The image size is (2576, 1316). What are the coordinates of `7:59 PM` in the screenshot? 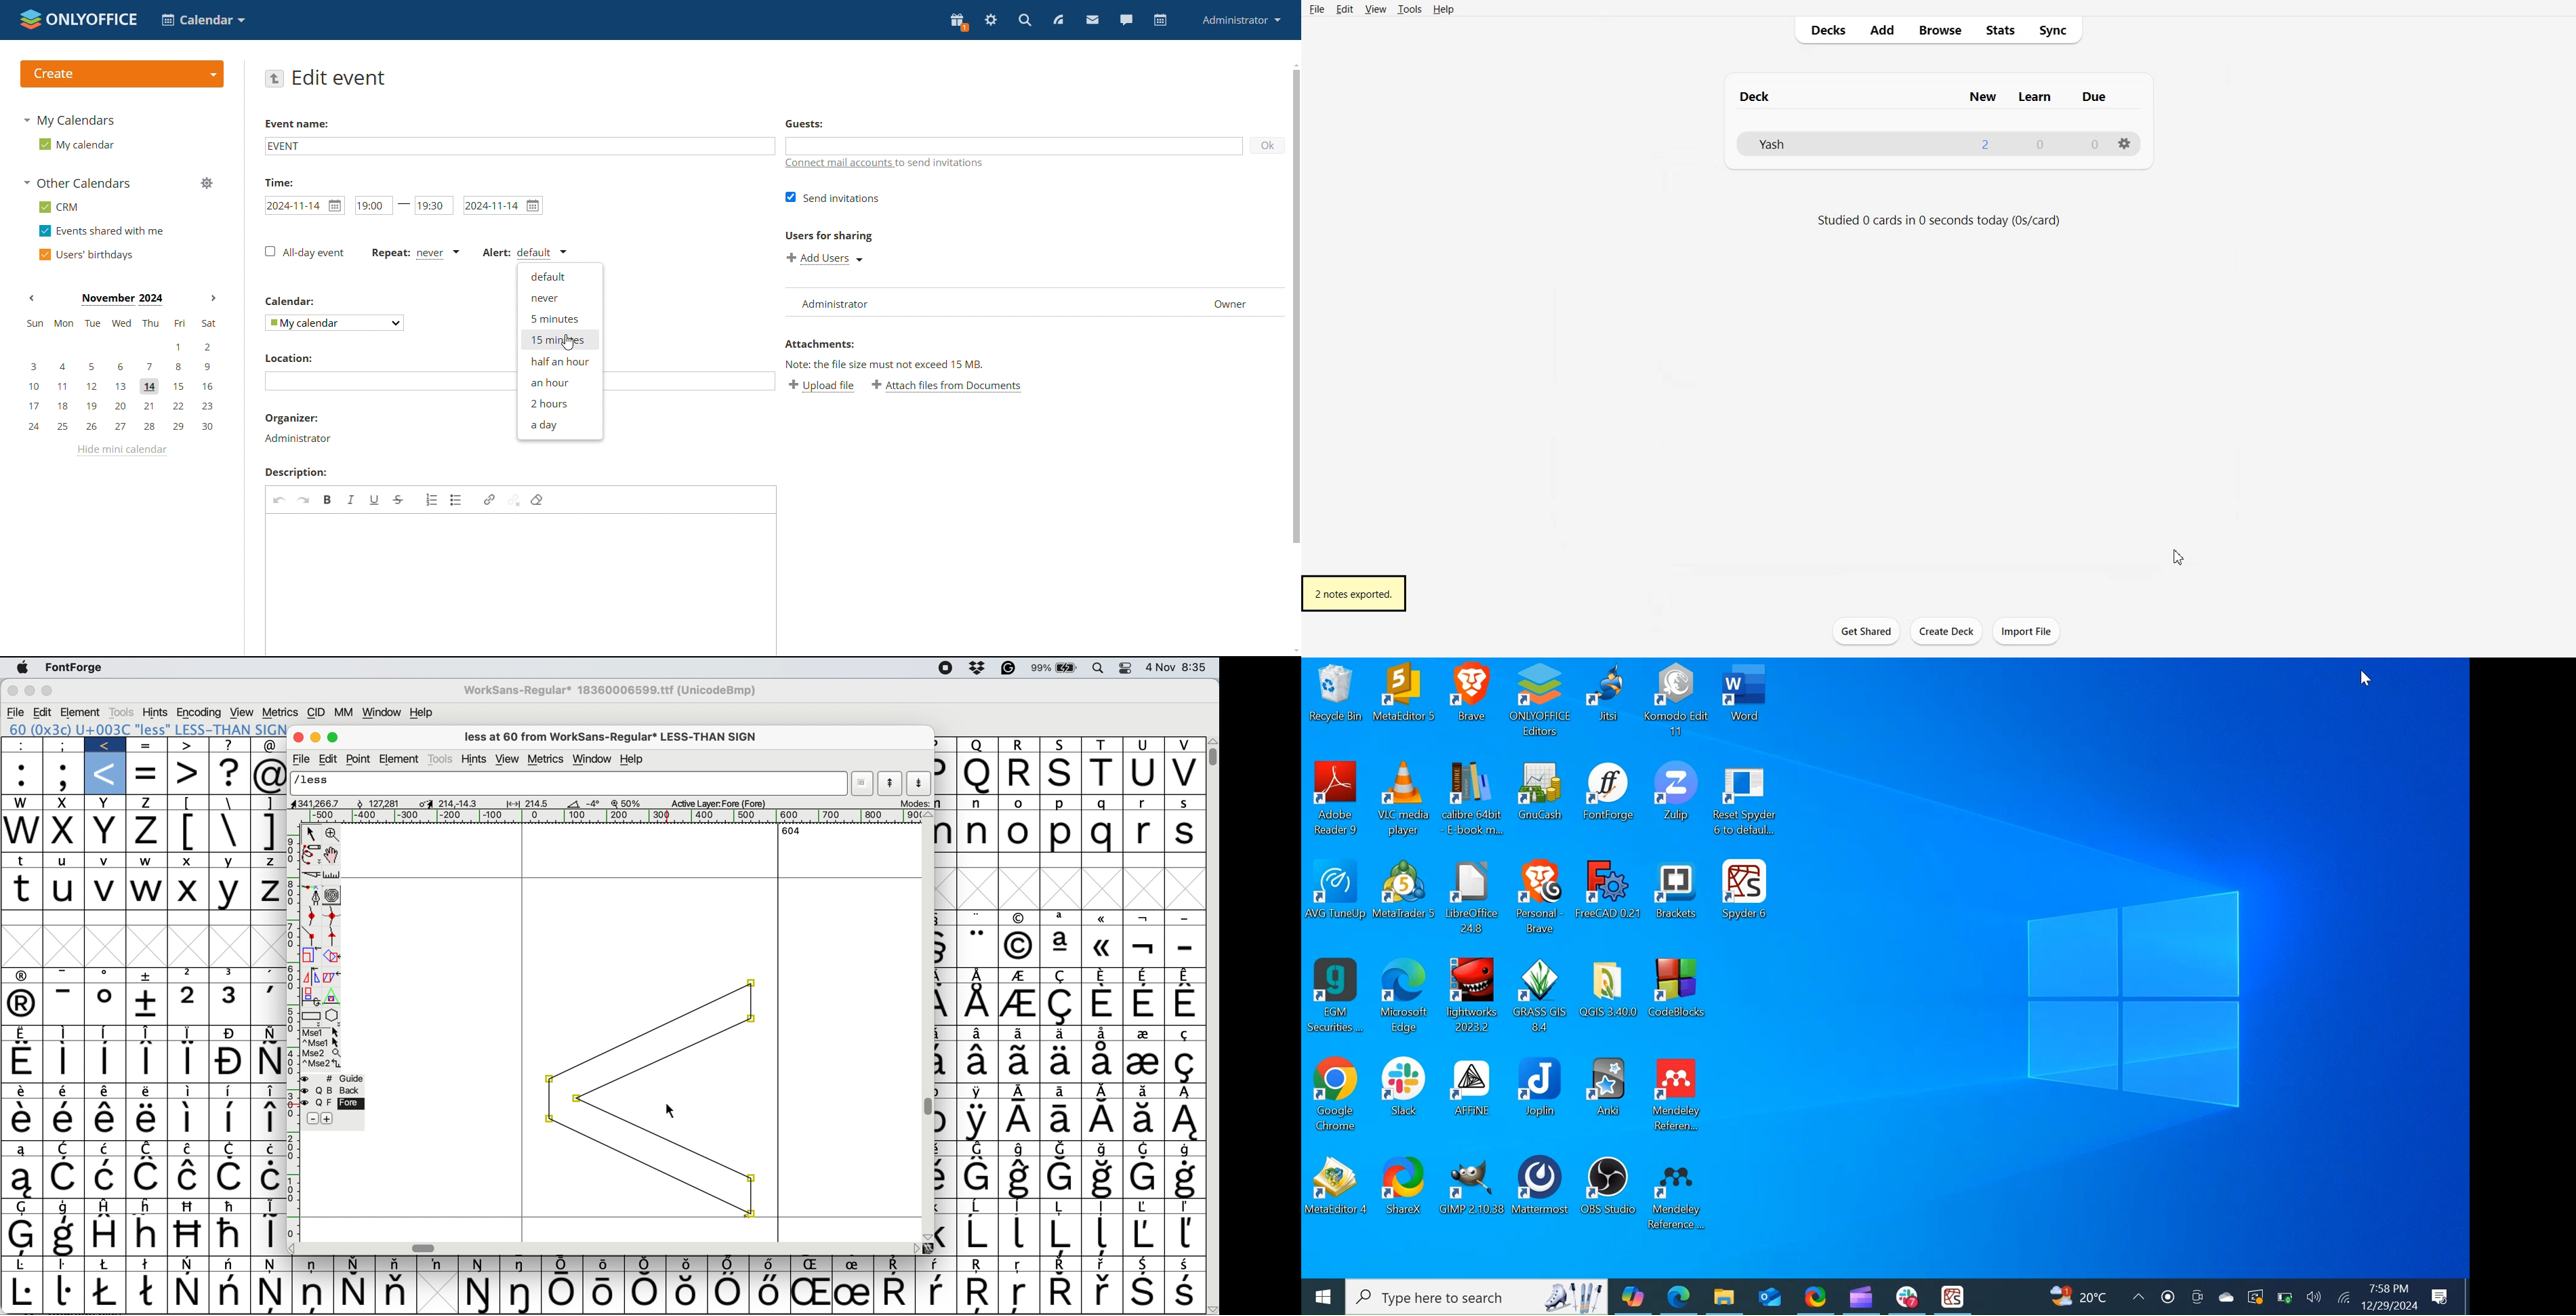 It's located at (2388, 1289).